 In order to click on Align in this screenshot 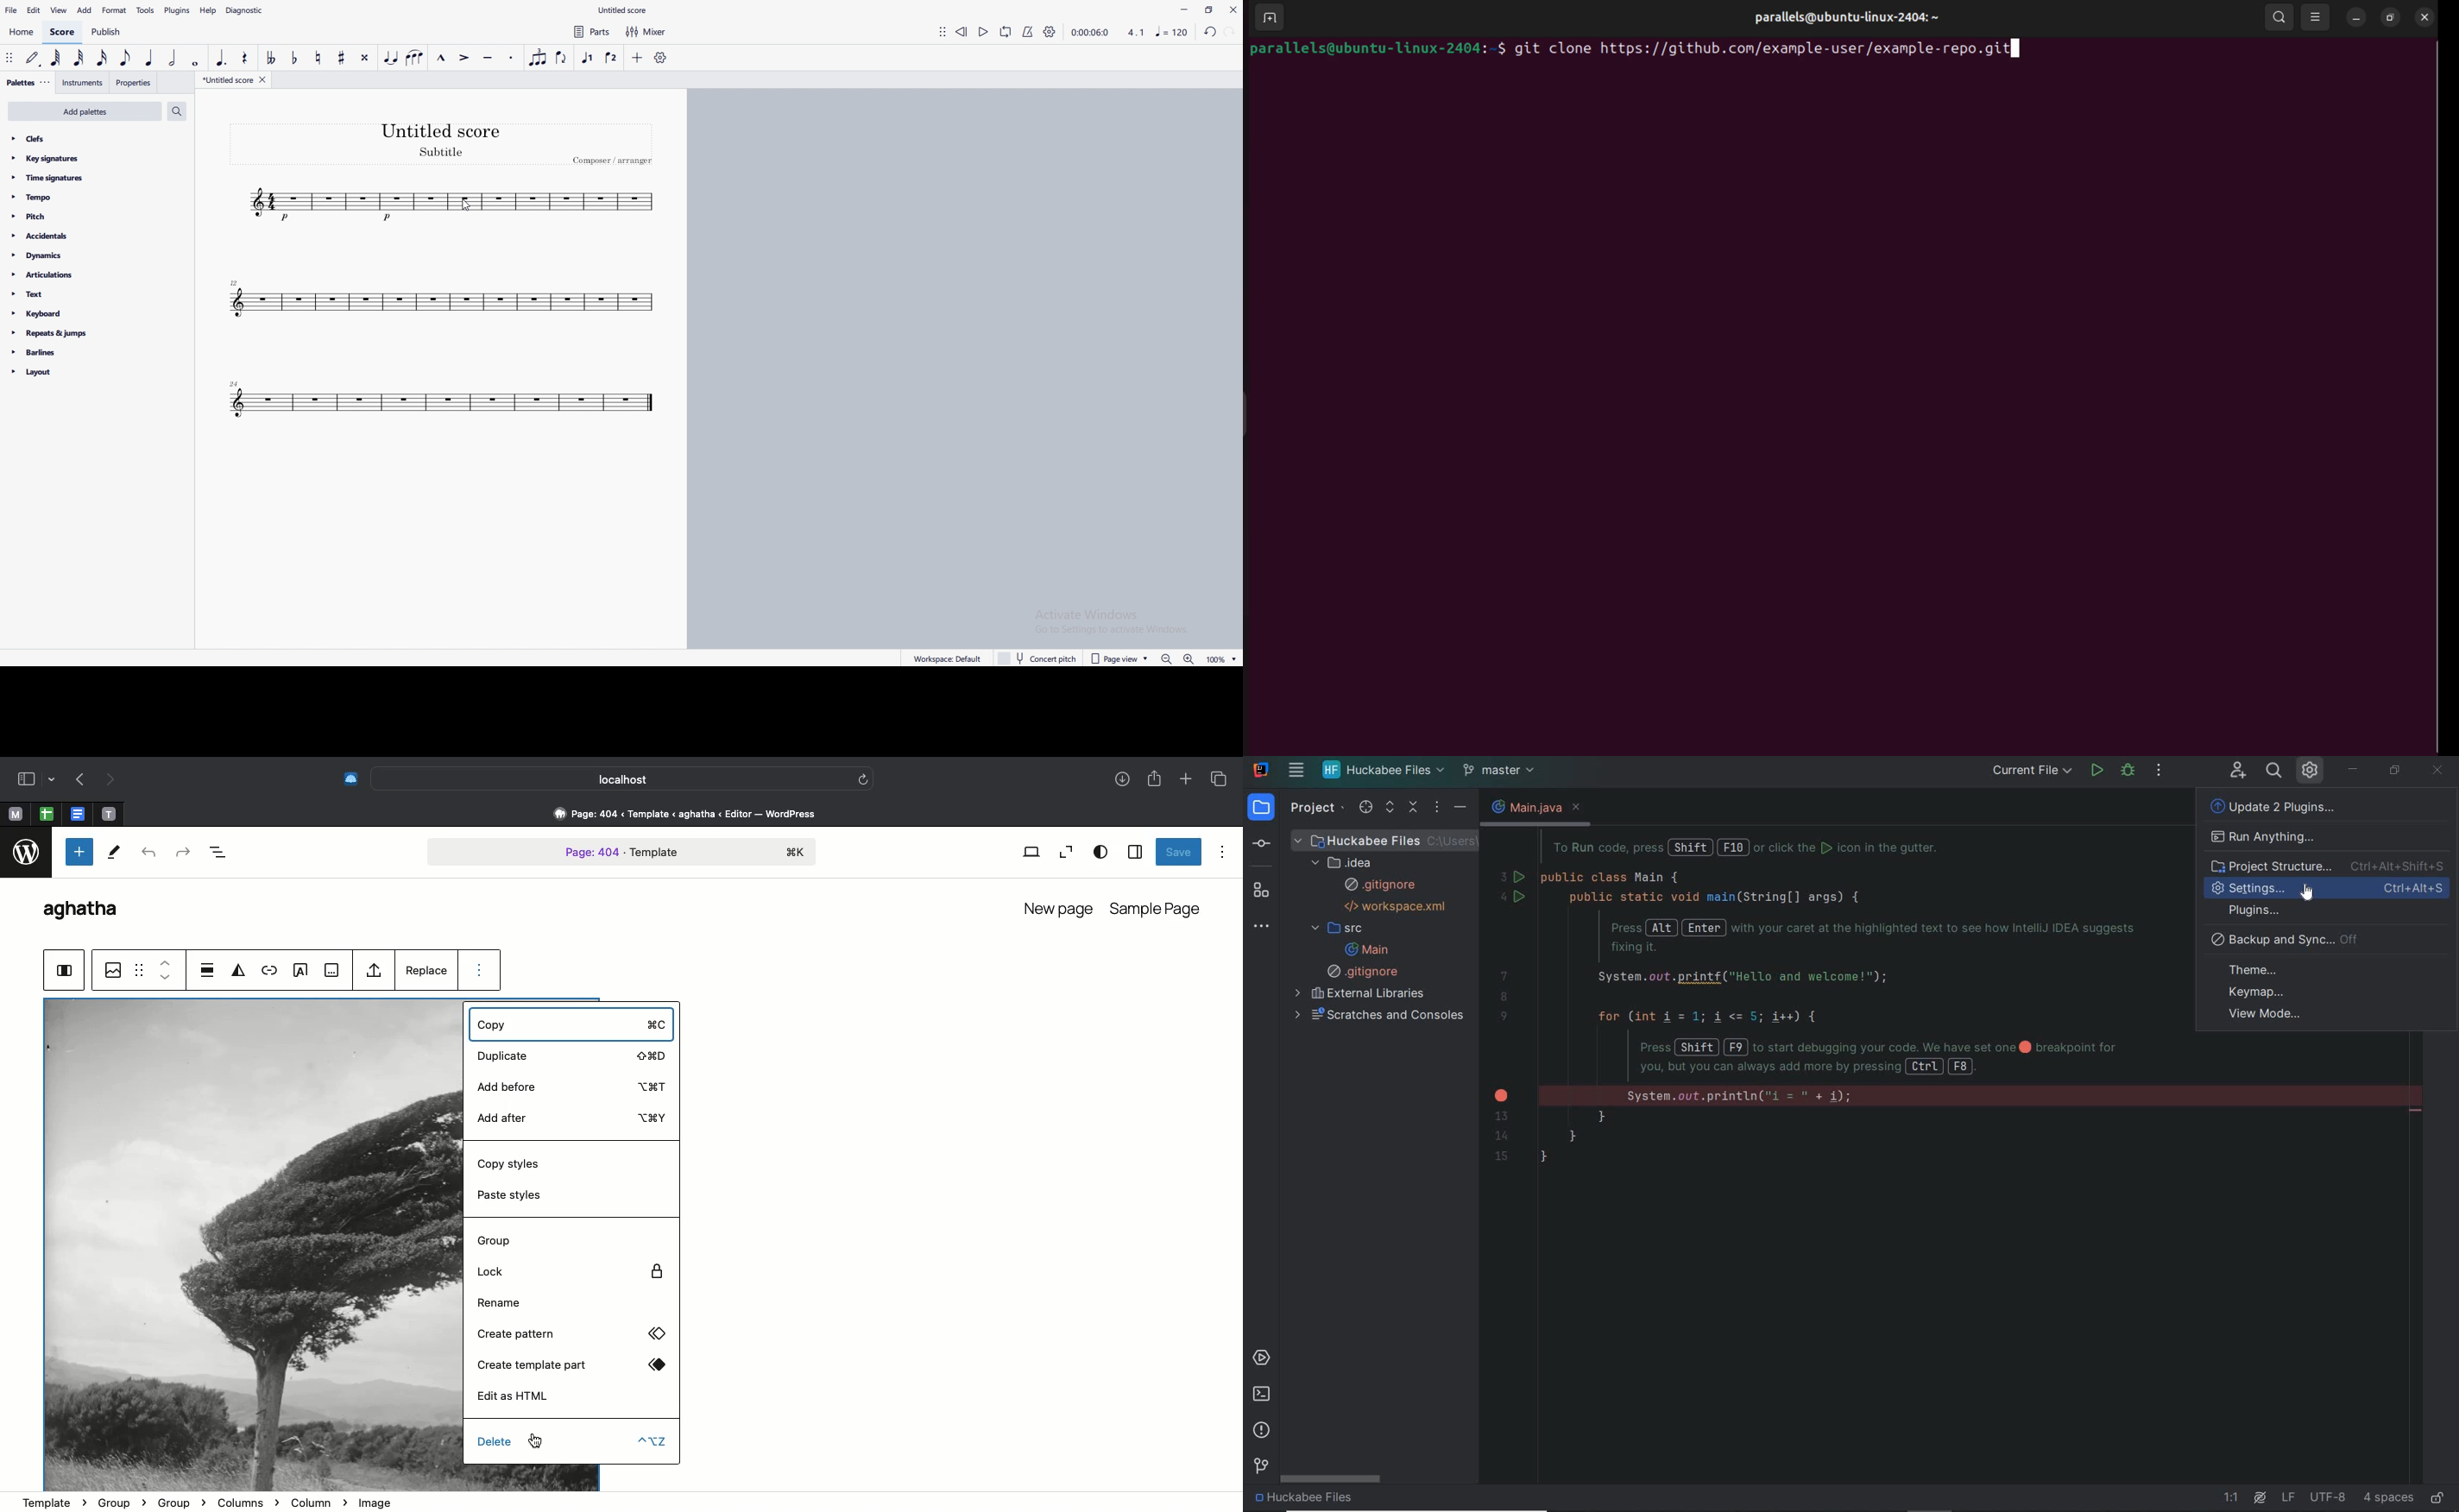, I will do `click(208, 972)`.